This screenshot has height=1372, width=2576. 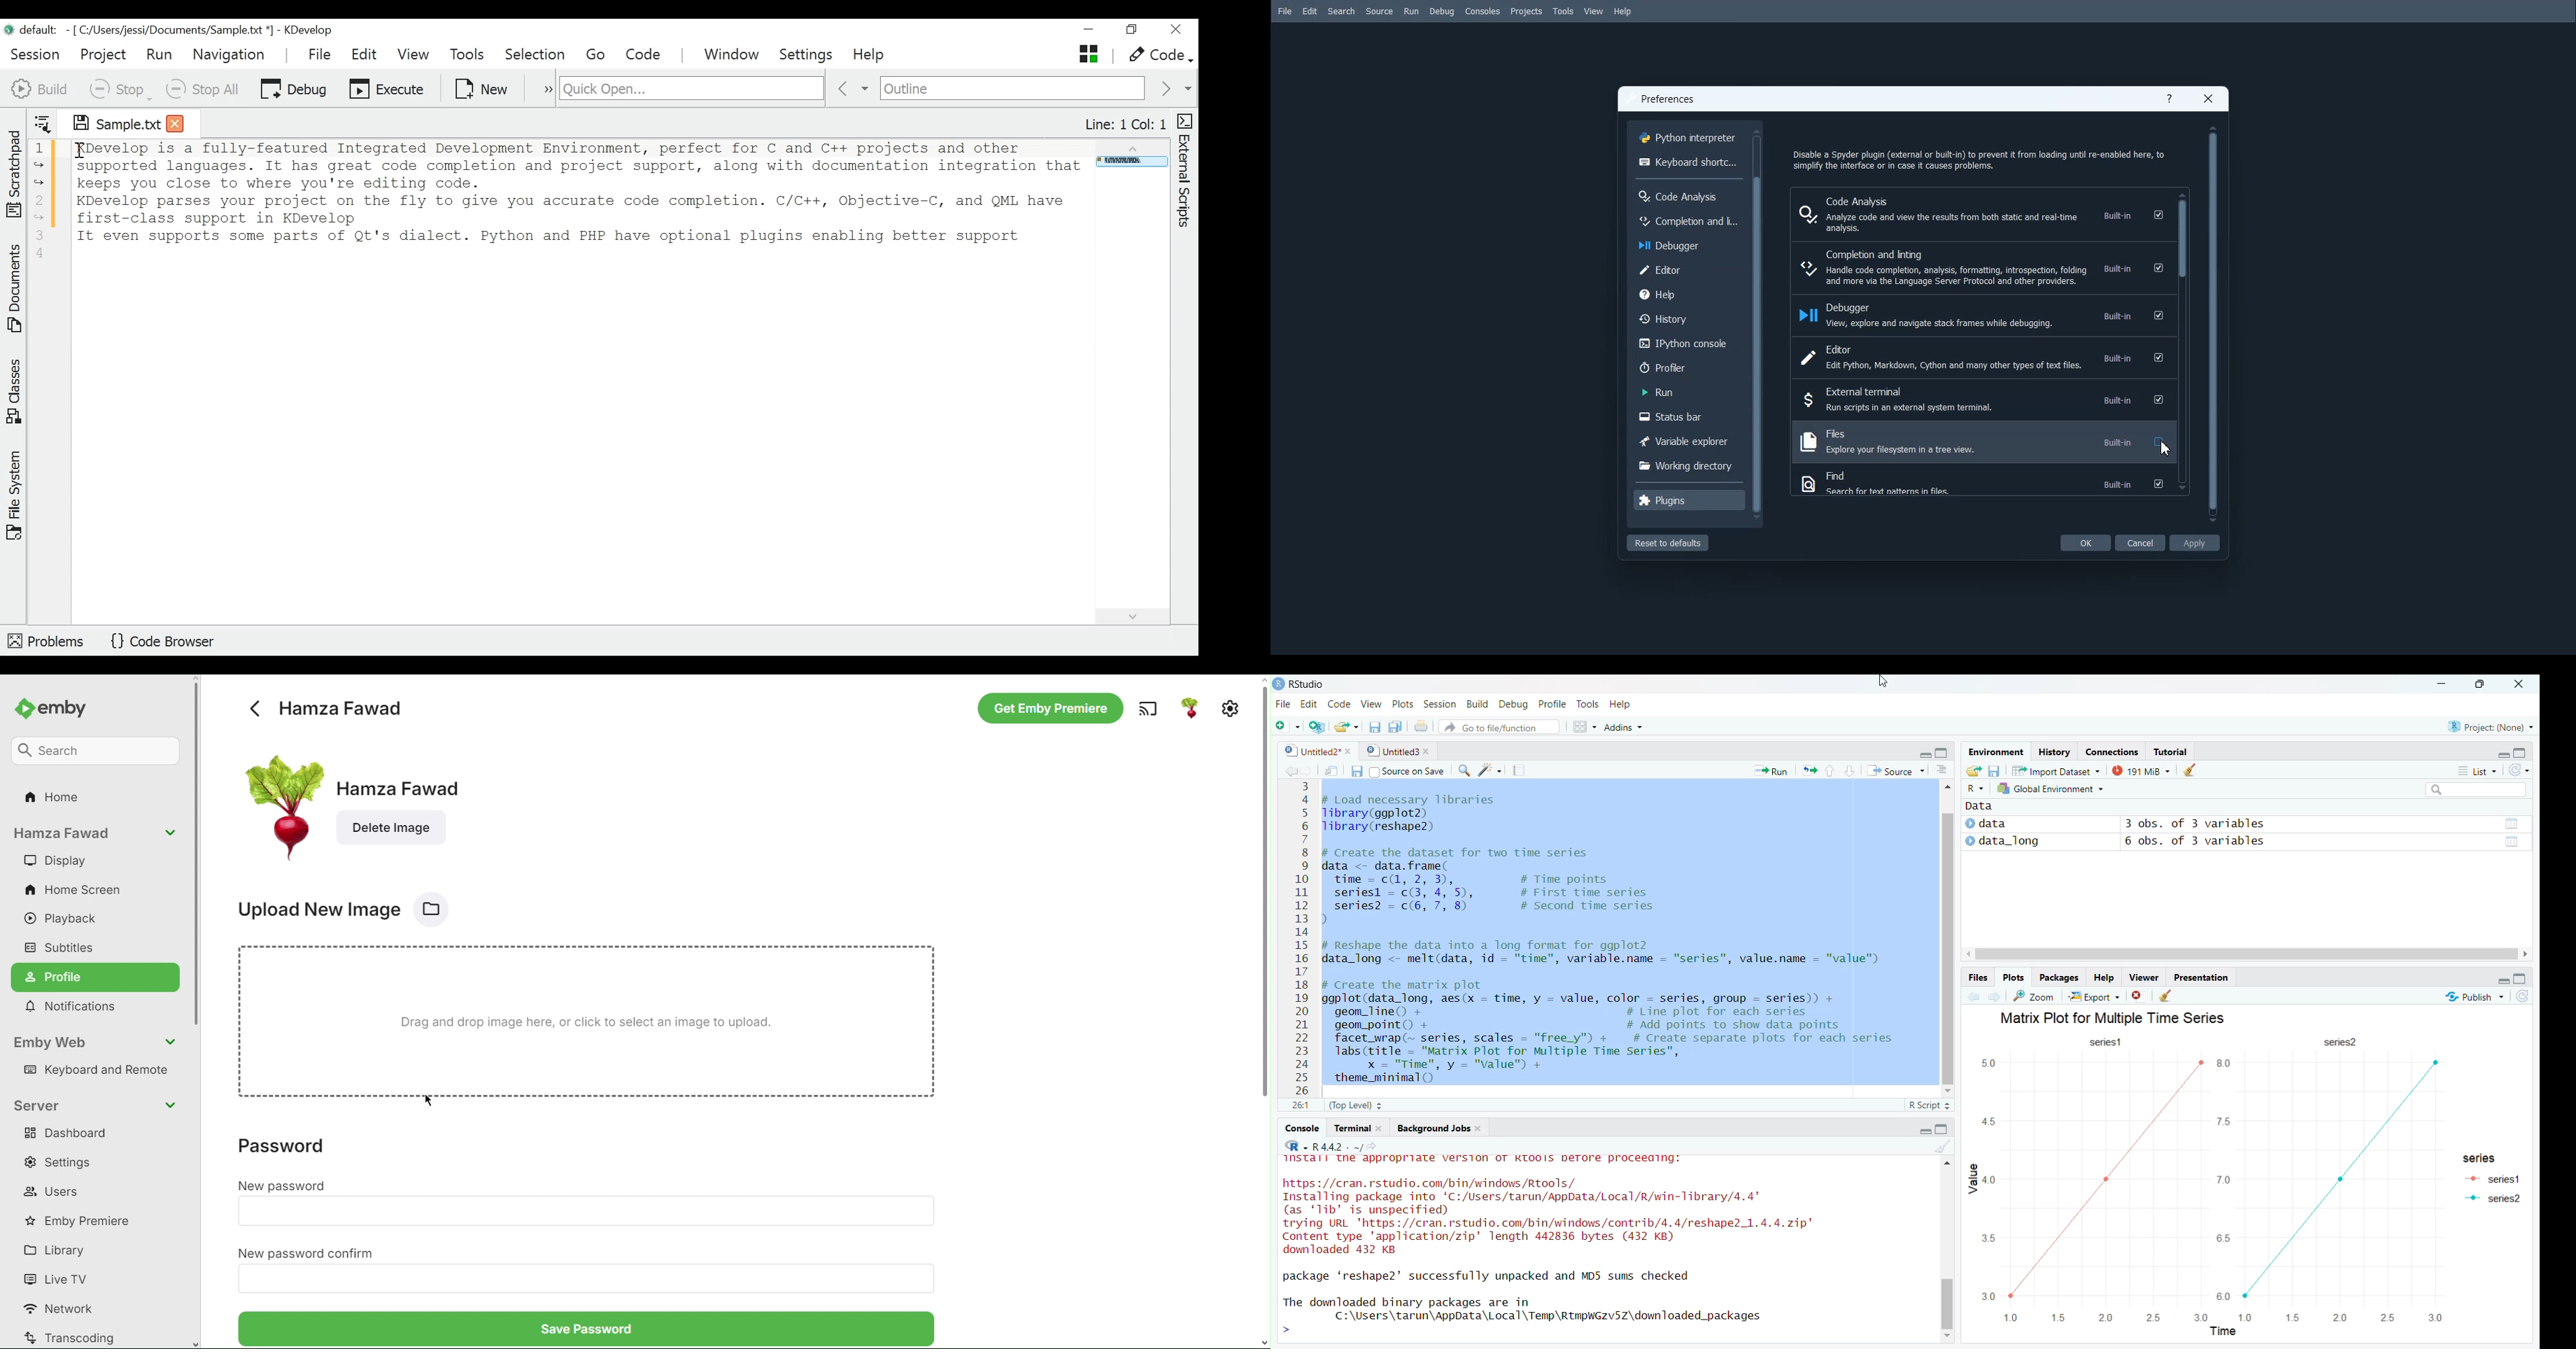 What do you see at coordinates (2339, 1042) in the screenshot?
I see `series` at bounding box center [2339, 1042].